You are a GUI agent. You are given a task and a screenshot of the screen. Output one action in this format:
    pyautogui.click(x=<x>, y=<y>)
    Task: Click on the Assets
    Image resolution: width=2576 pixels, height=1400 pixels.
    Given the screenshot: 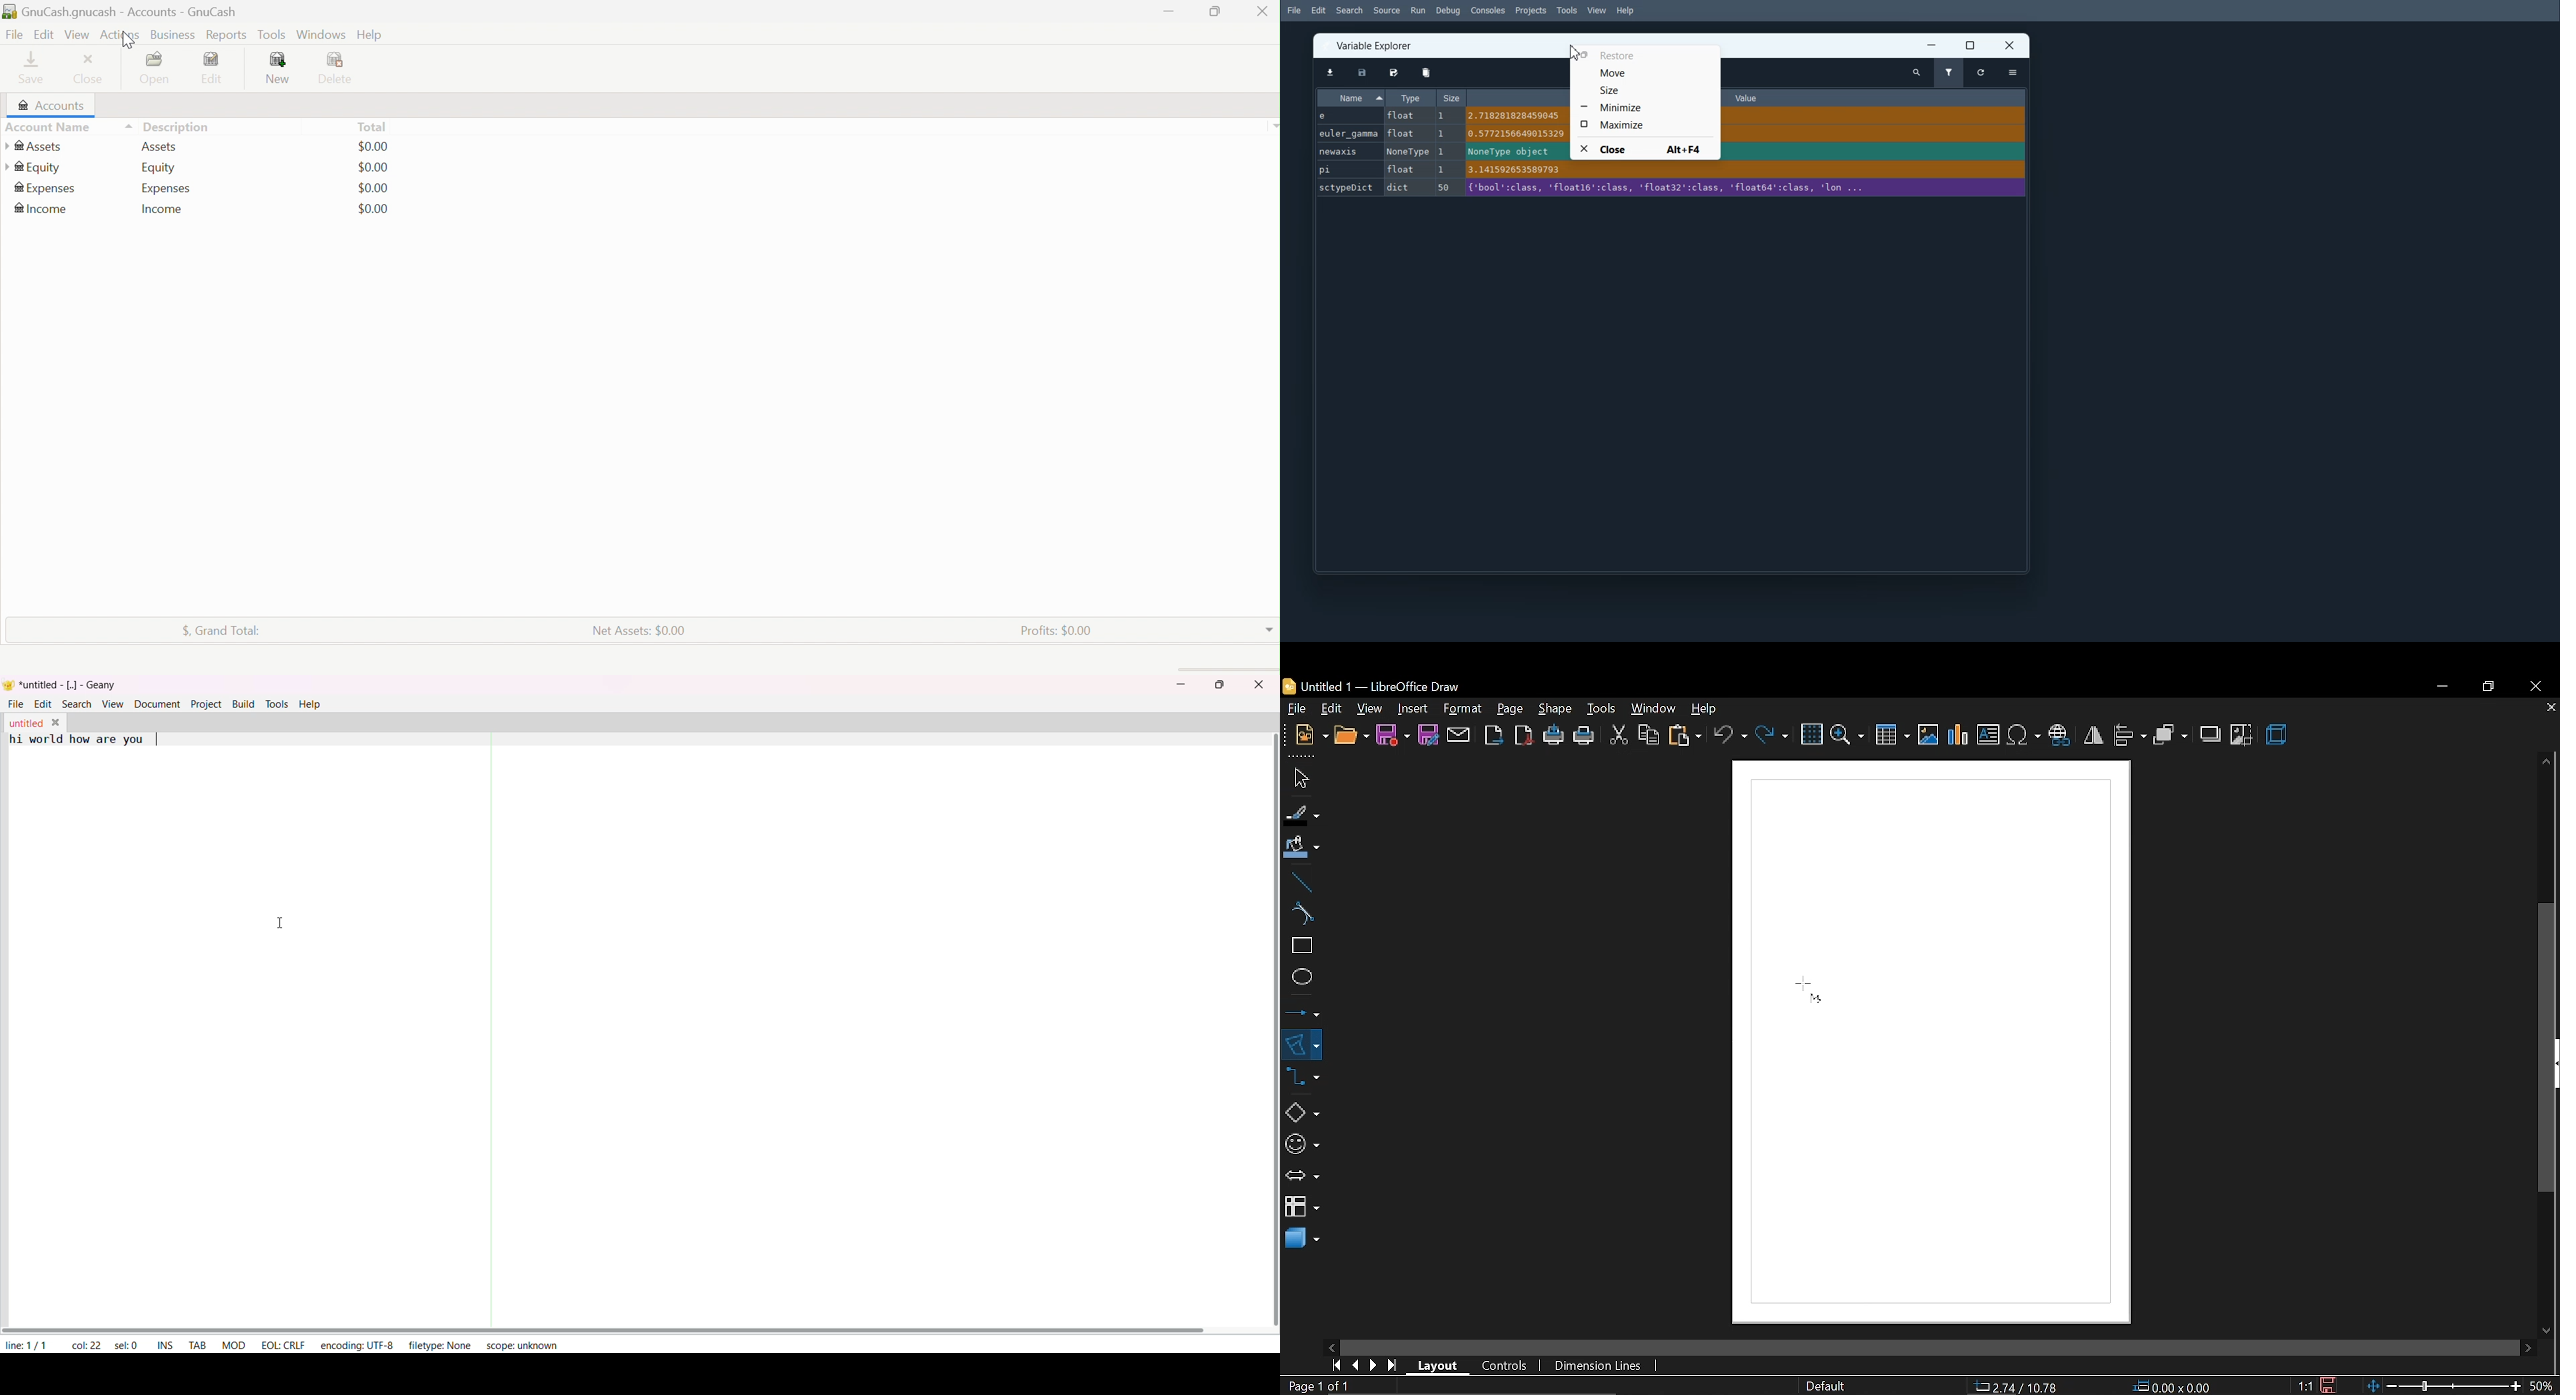 What is the action you would take?
    pyautogui.click(x=34, y=147)
    